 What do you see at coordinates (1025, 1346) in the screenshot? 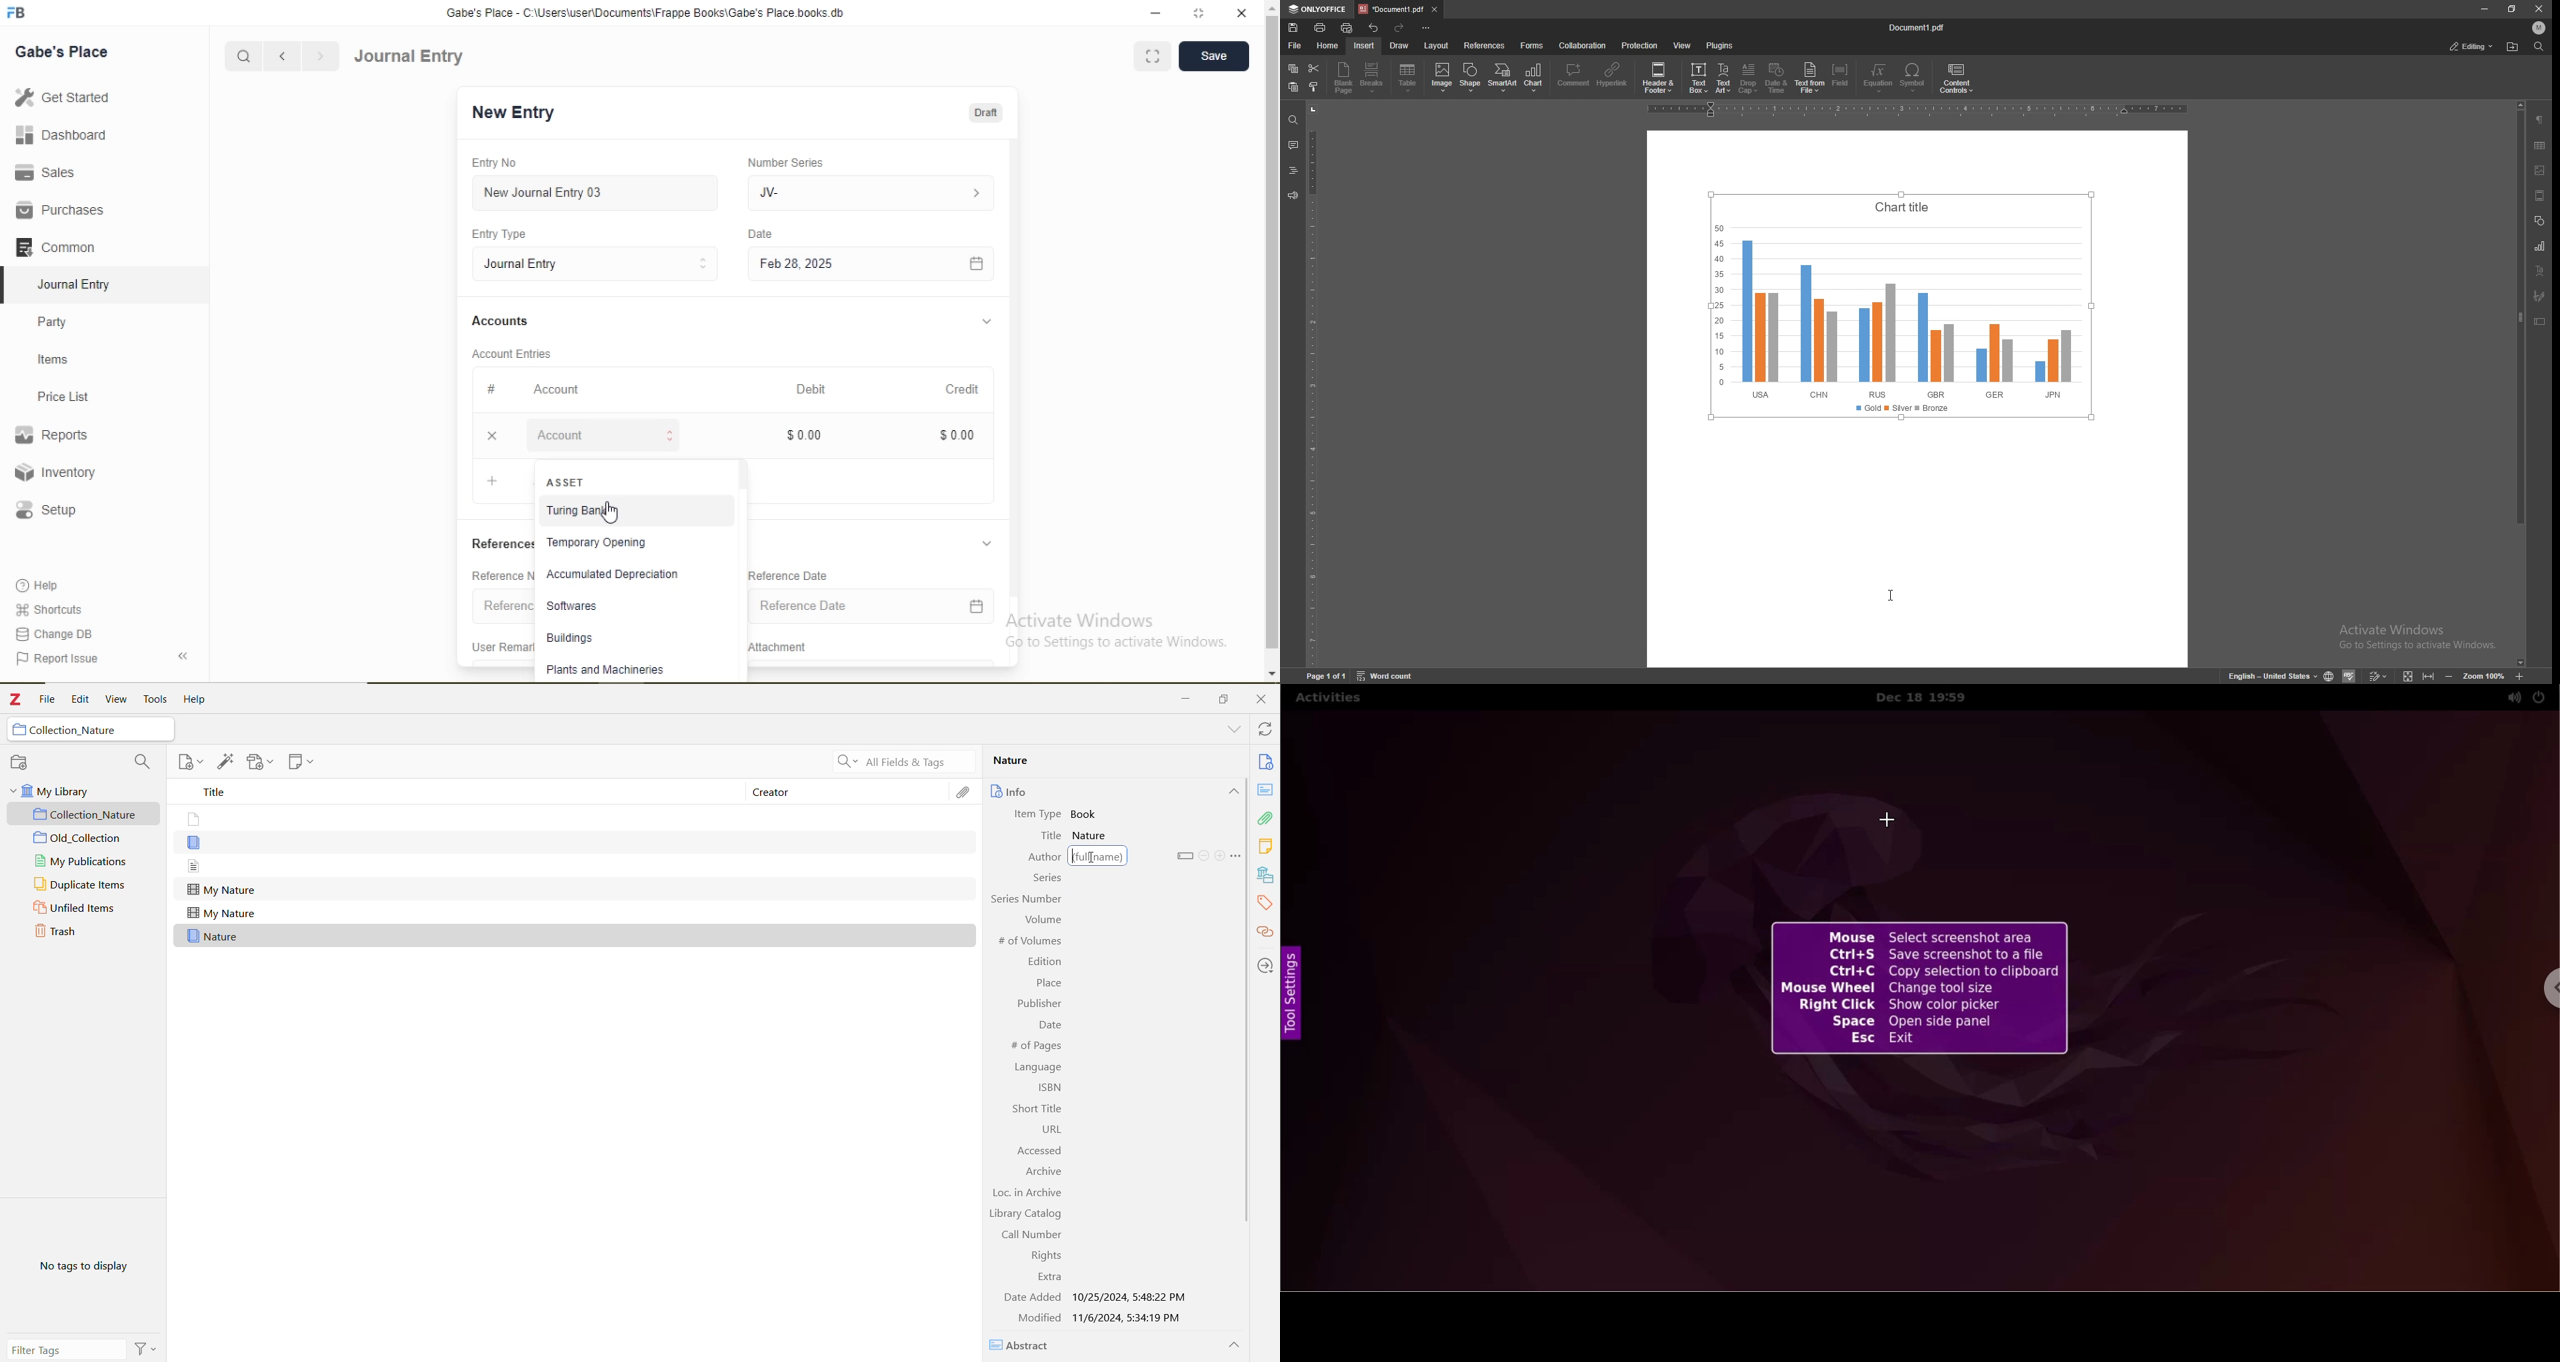
I see `Abstract` at bounding box center [1025, 1346].